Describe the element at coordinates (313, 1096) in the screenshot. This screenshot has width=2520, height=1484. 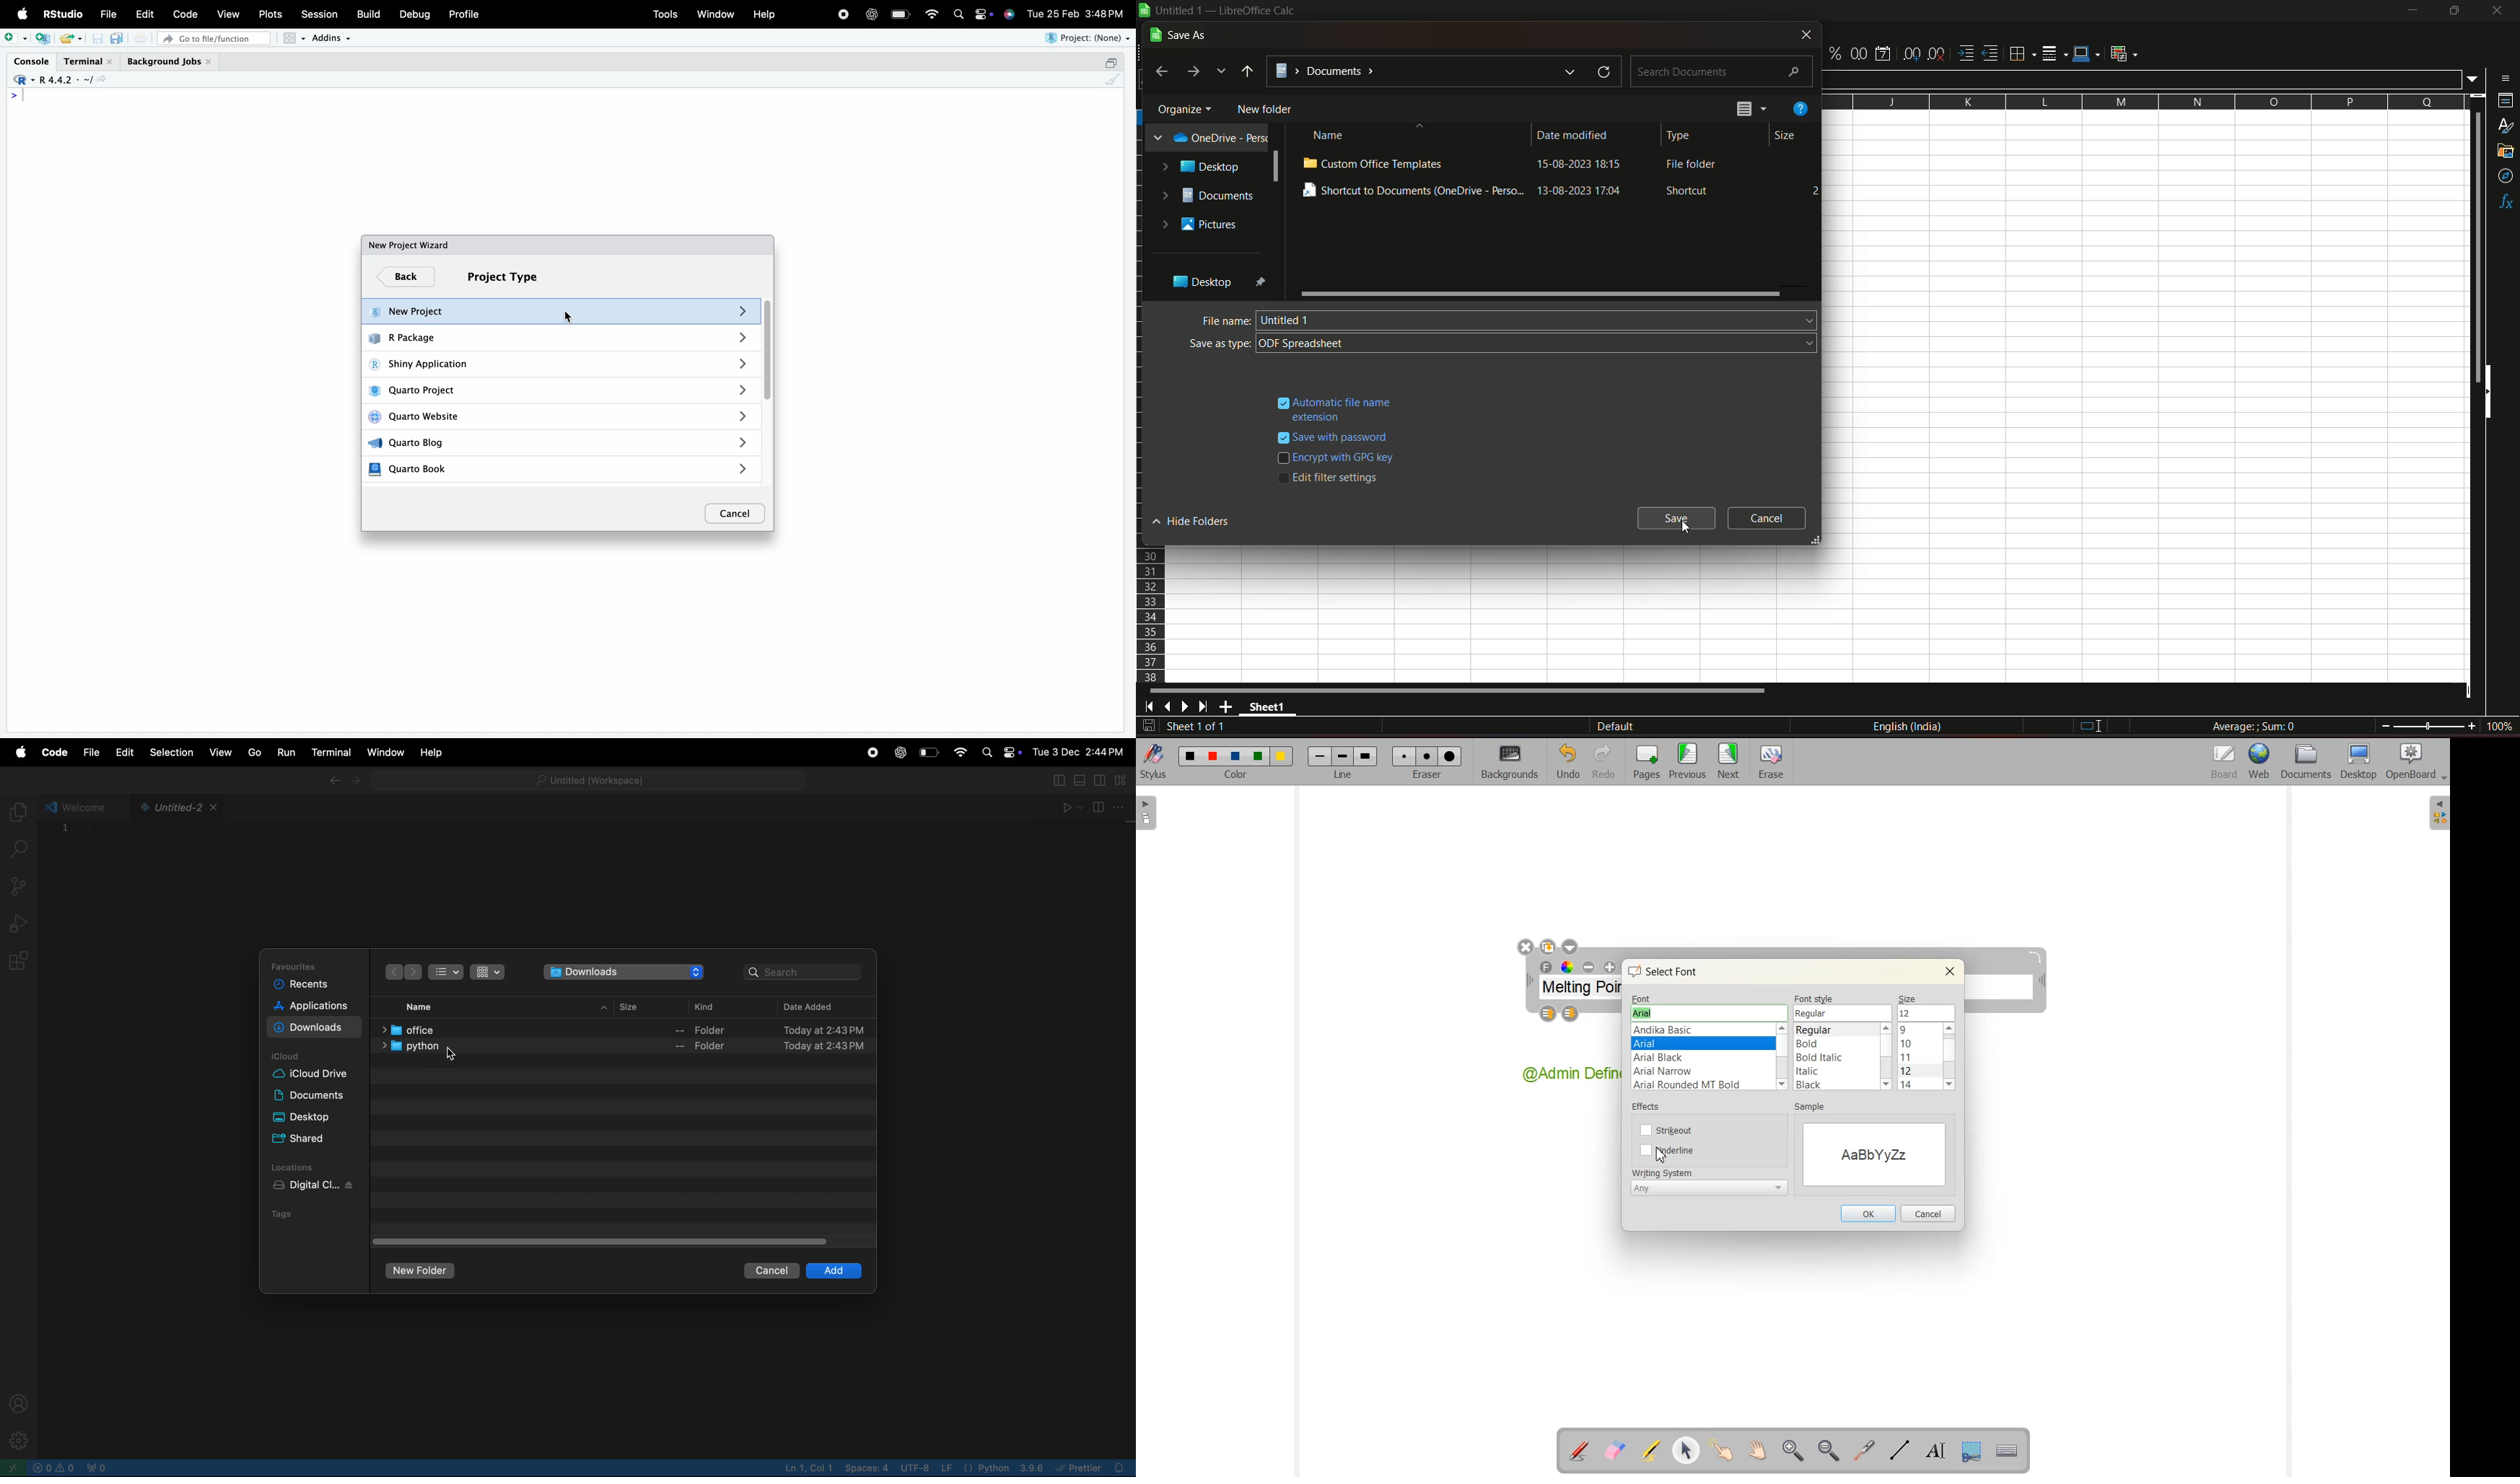
I see `documents` at that location.